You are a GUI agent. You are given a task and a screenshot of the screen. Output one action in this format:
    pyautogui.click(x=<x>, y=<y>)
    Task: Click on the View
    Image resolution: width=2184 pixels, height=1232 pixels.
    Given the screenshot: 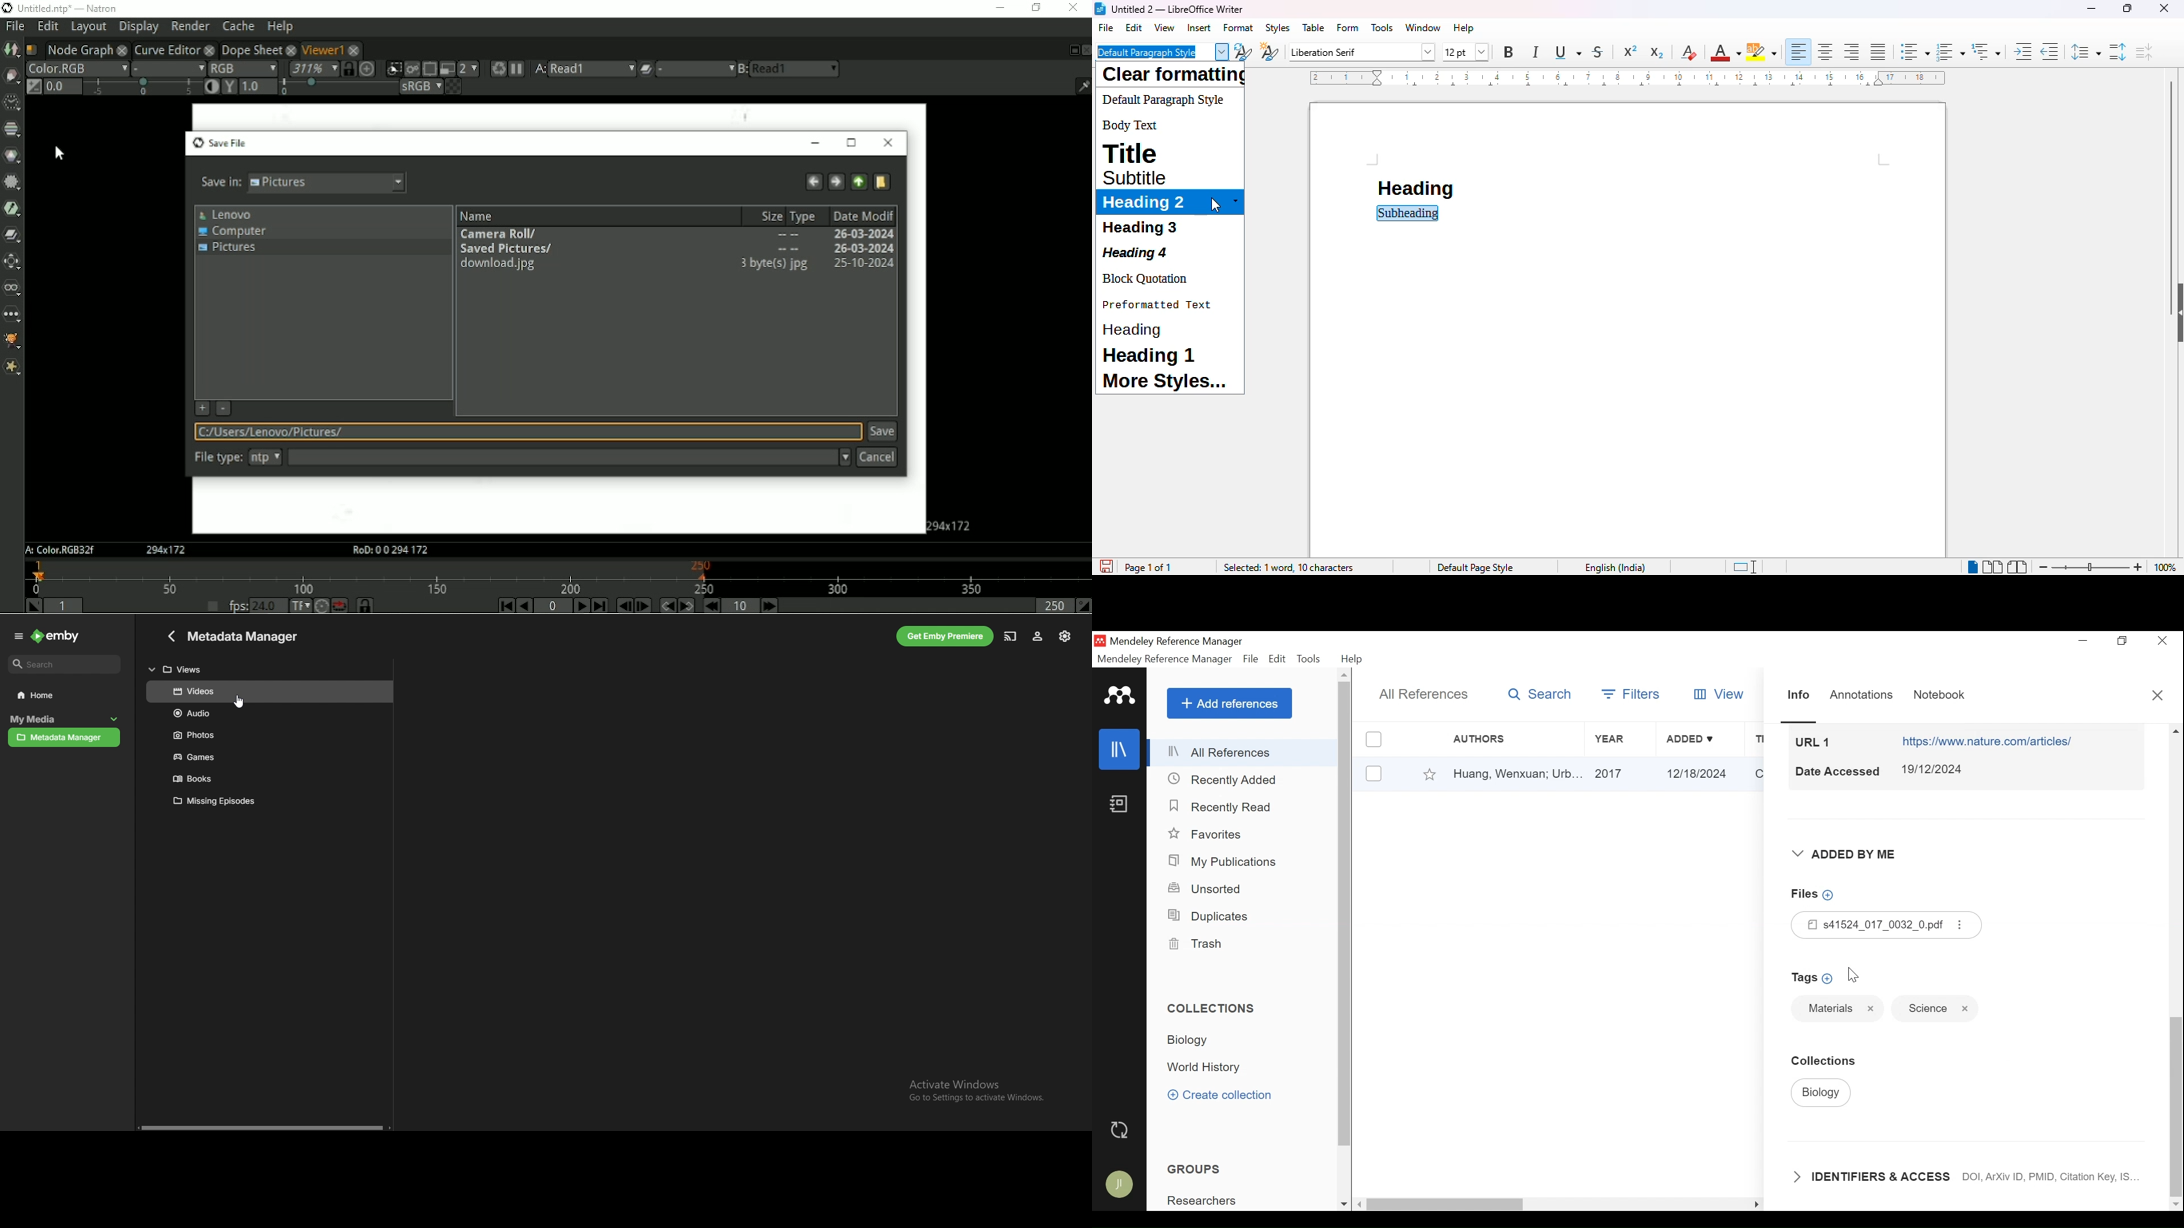 What is the action you would take?
    pyautogui.click(x=1721, y=693)
    